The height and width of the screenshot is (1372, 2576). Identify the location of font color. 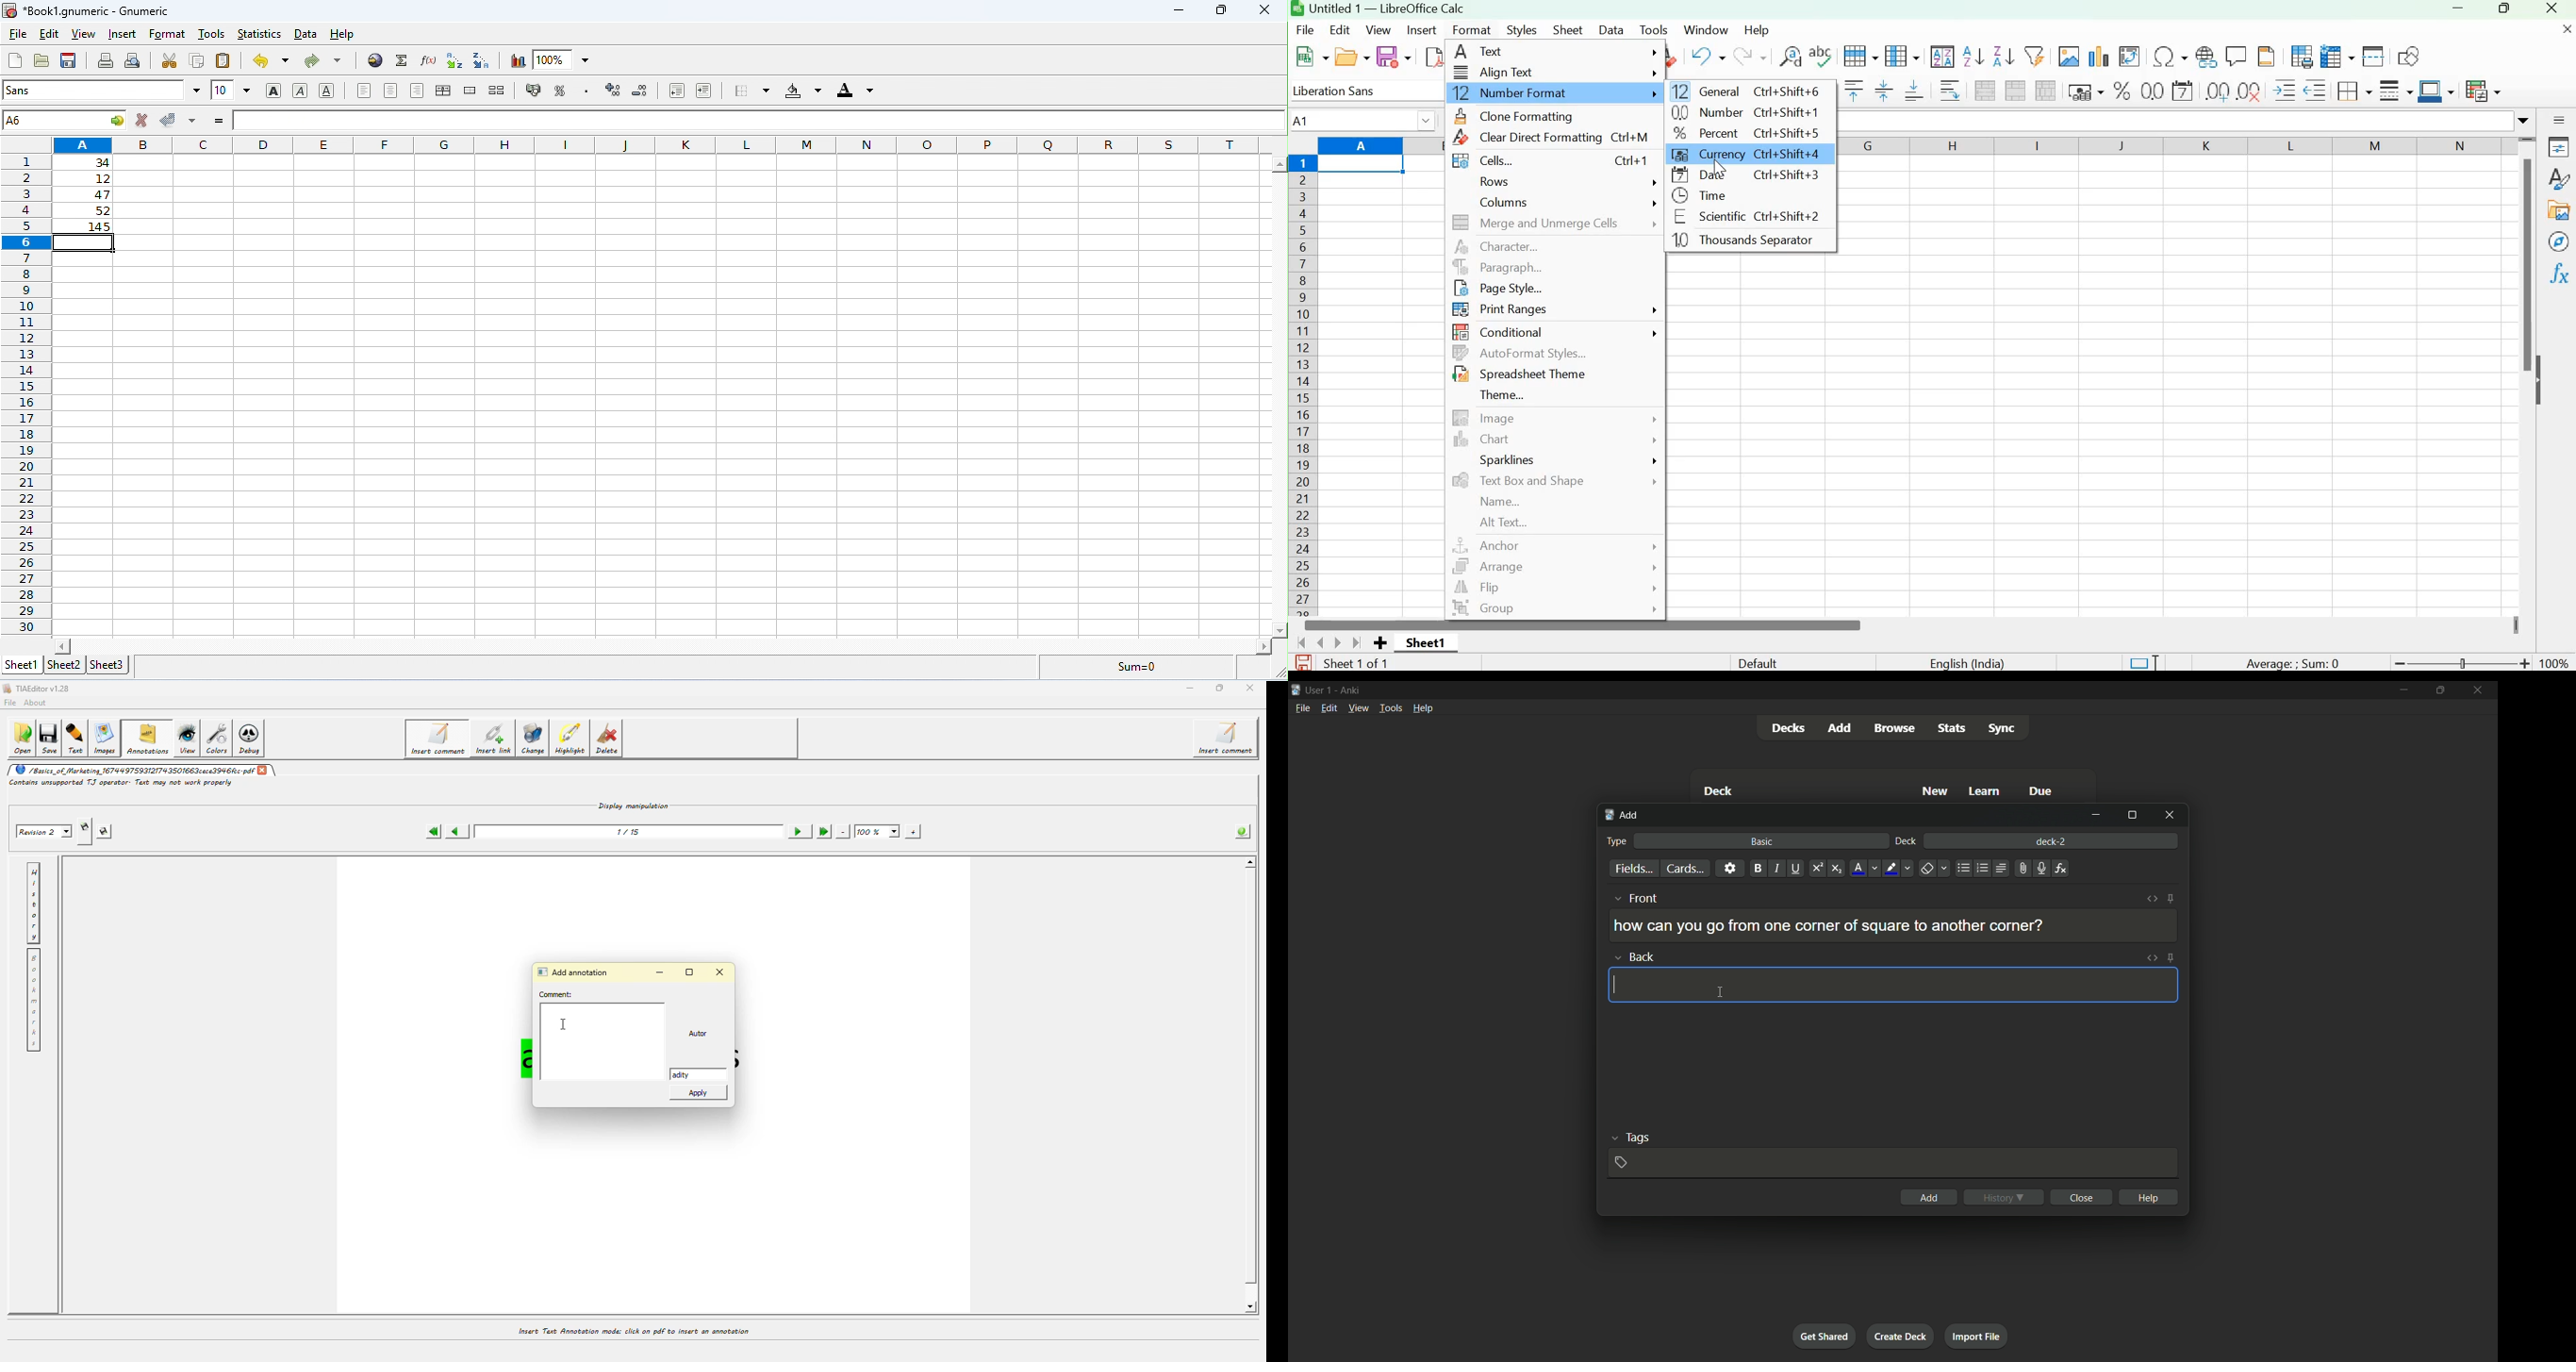
(1864, 868).